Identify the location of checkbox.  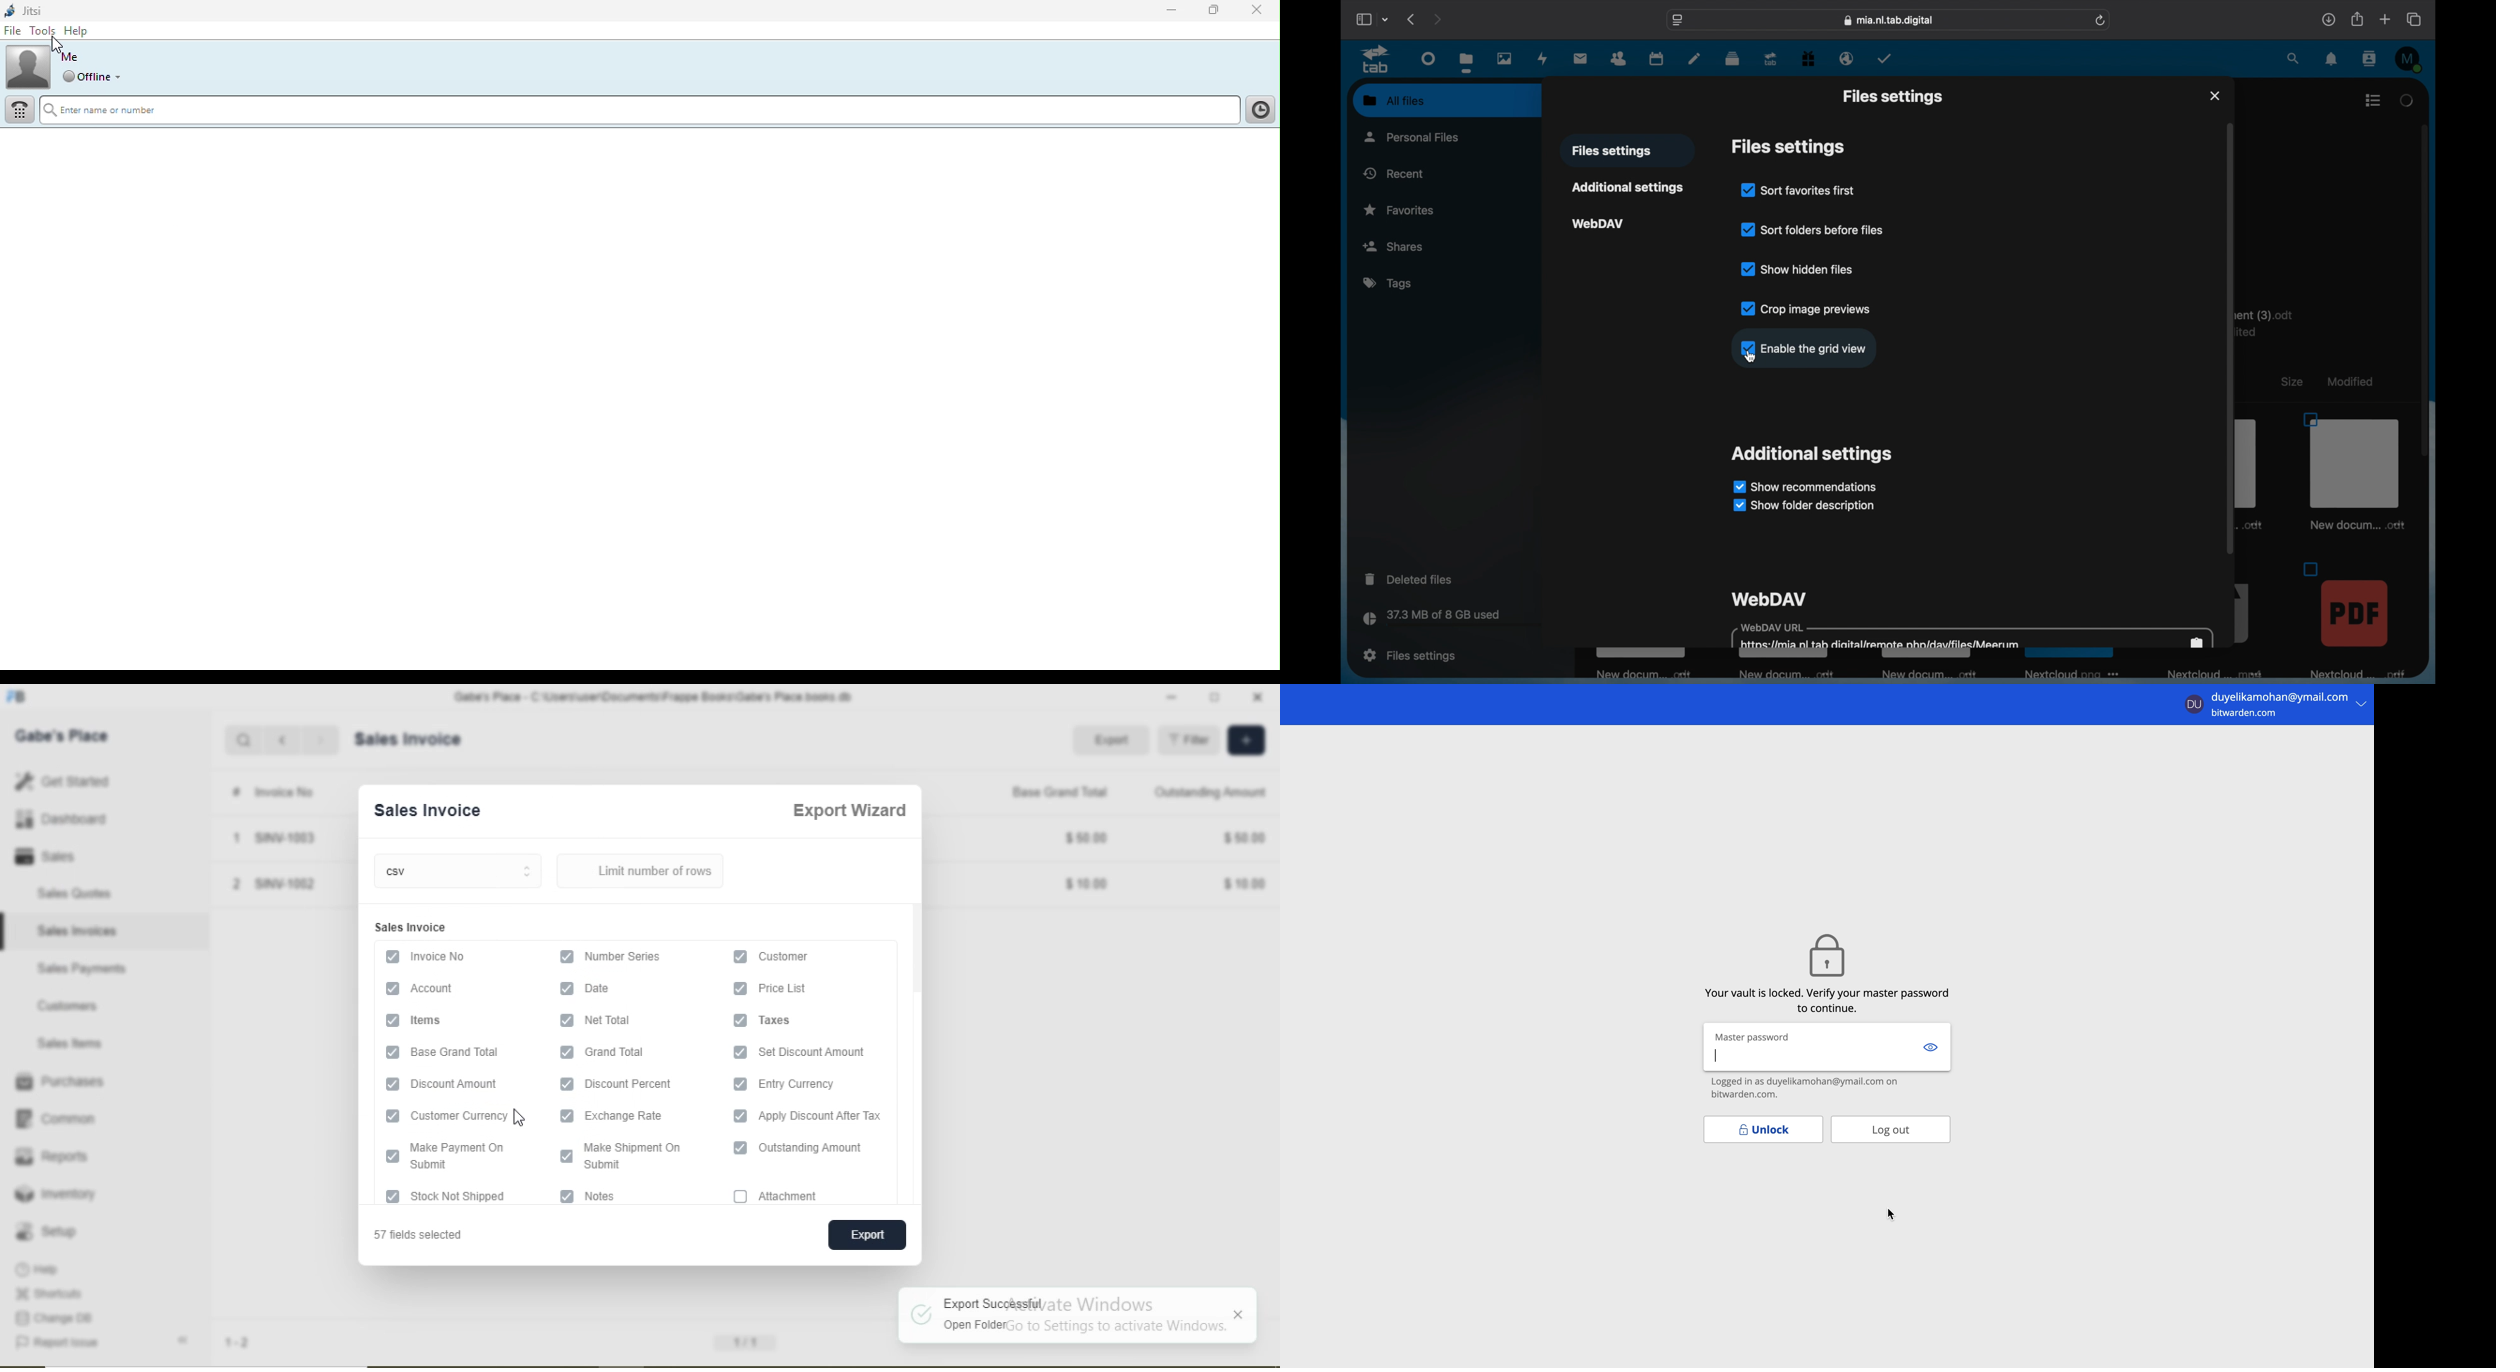
(390, 1084).